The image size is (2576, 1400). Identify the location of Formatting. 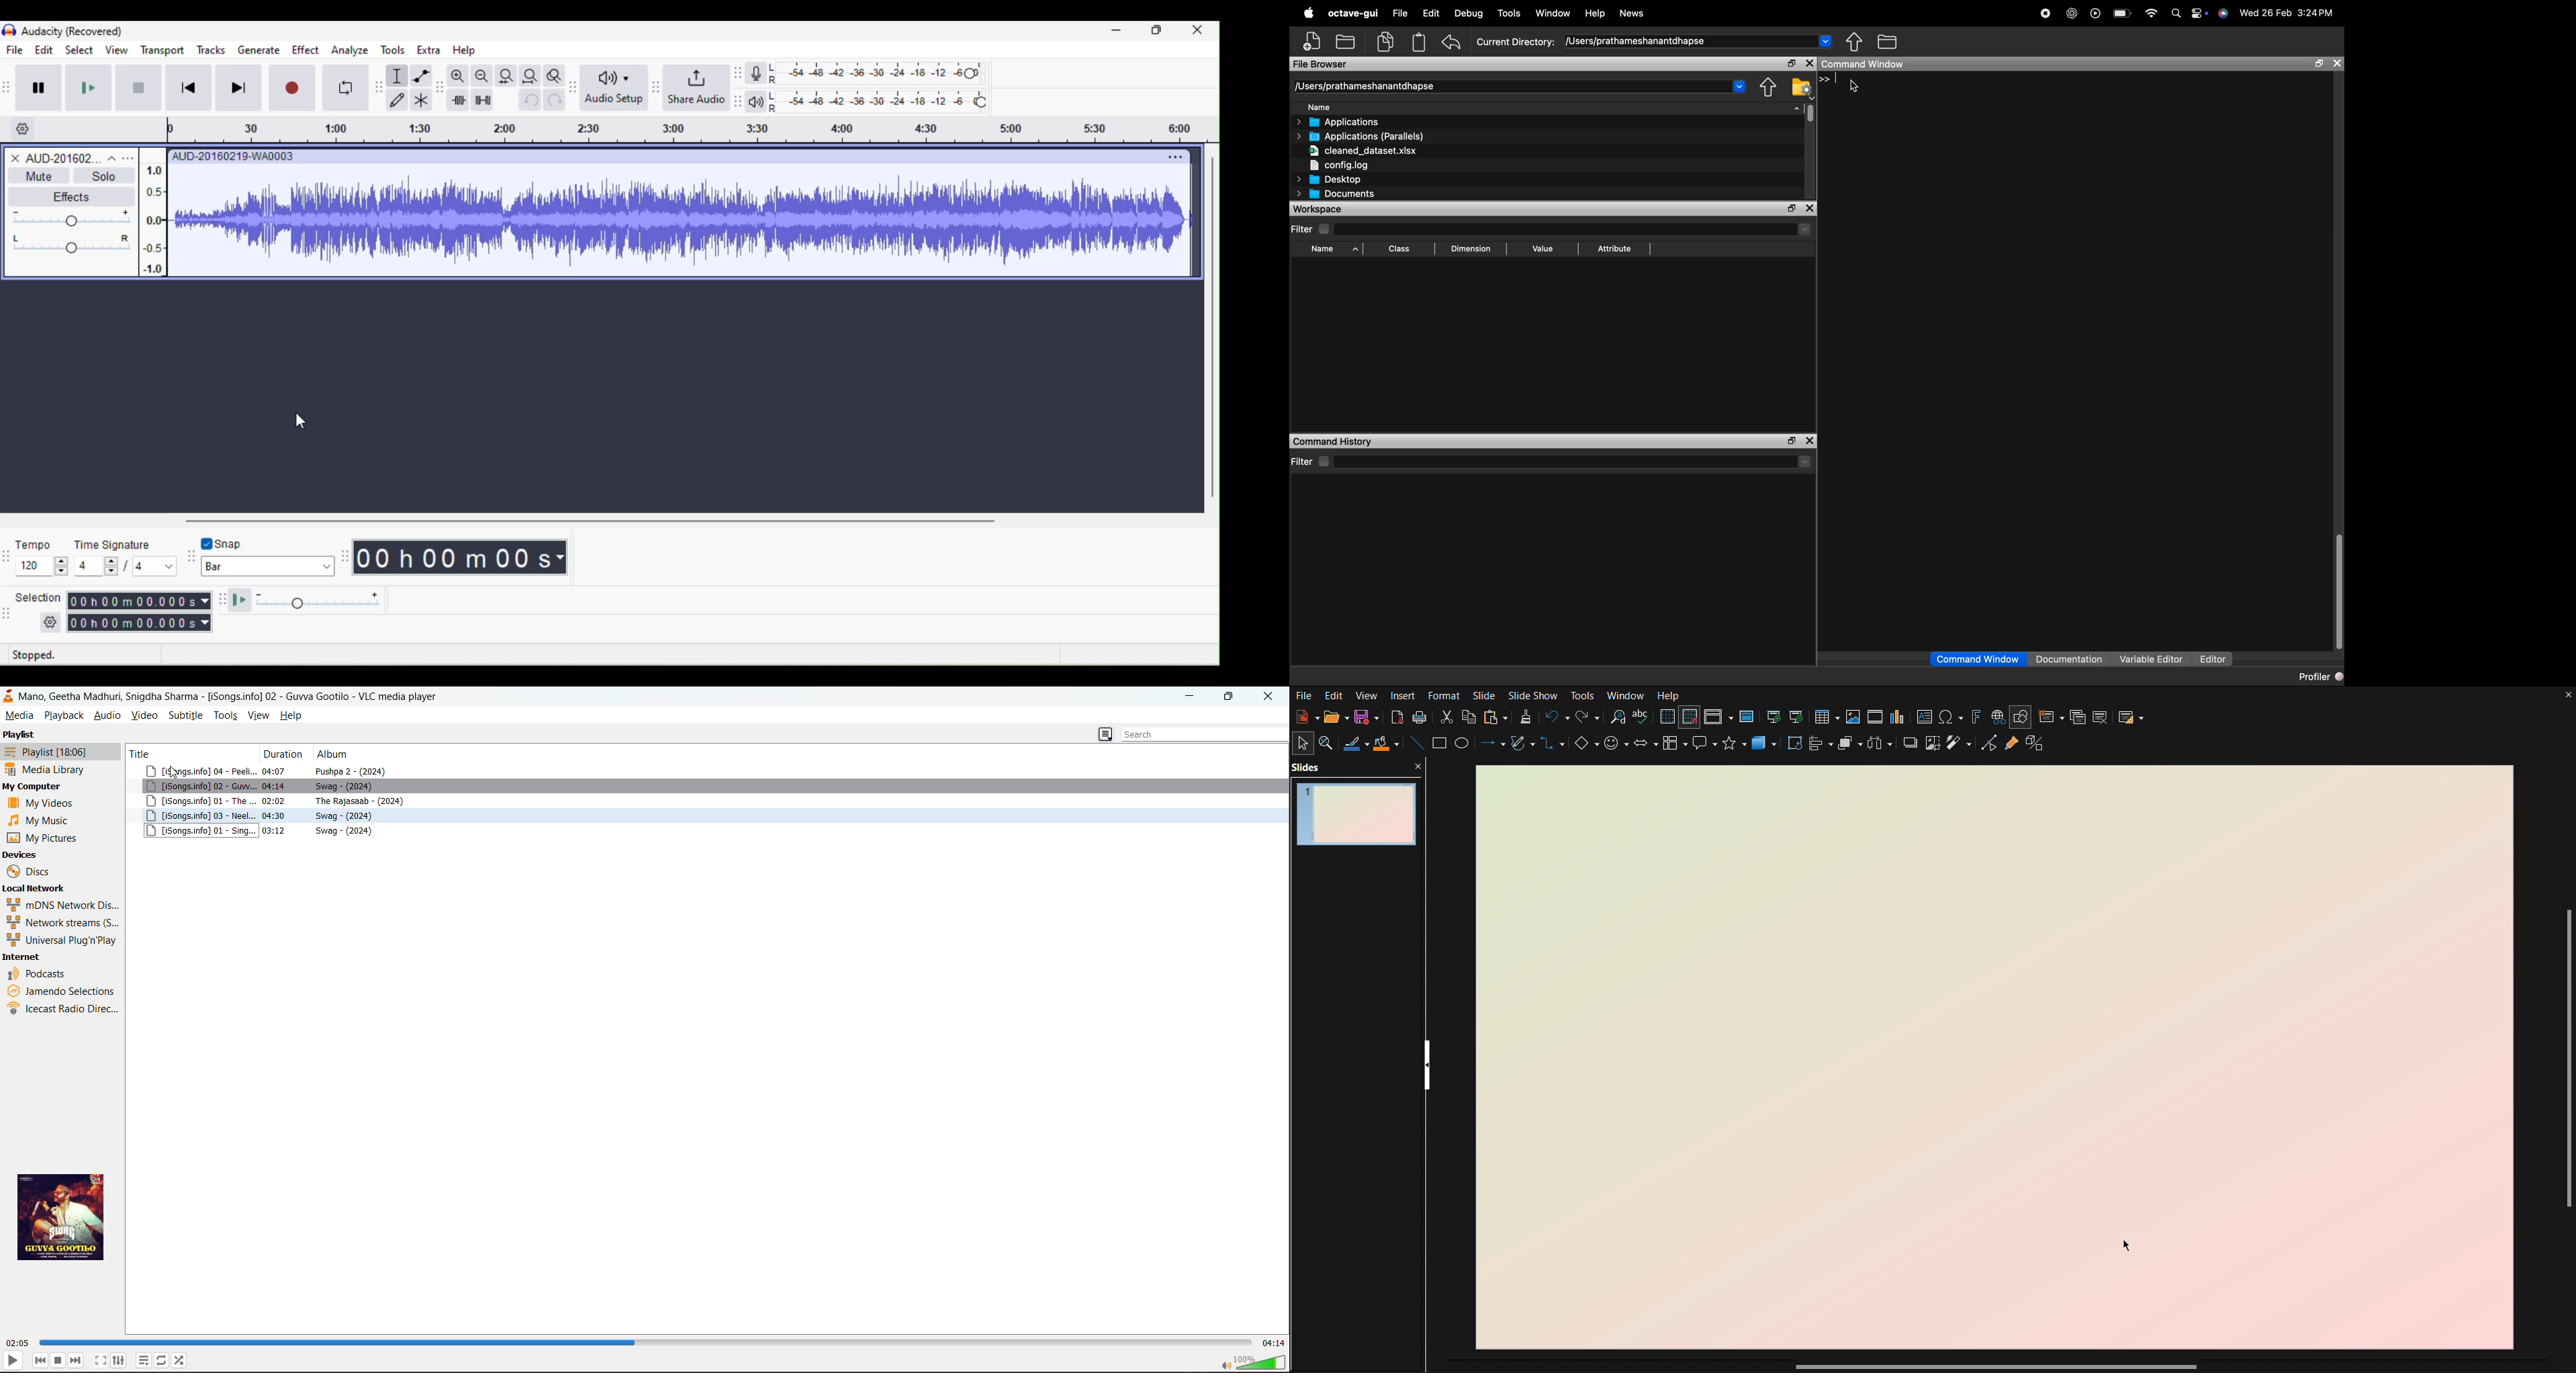
(1525, 717).